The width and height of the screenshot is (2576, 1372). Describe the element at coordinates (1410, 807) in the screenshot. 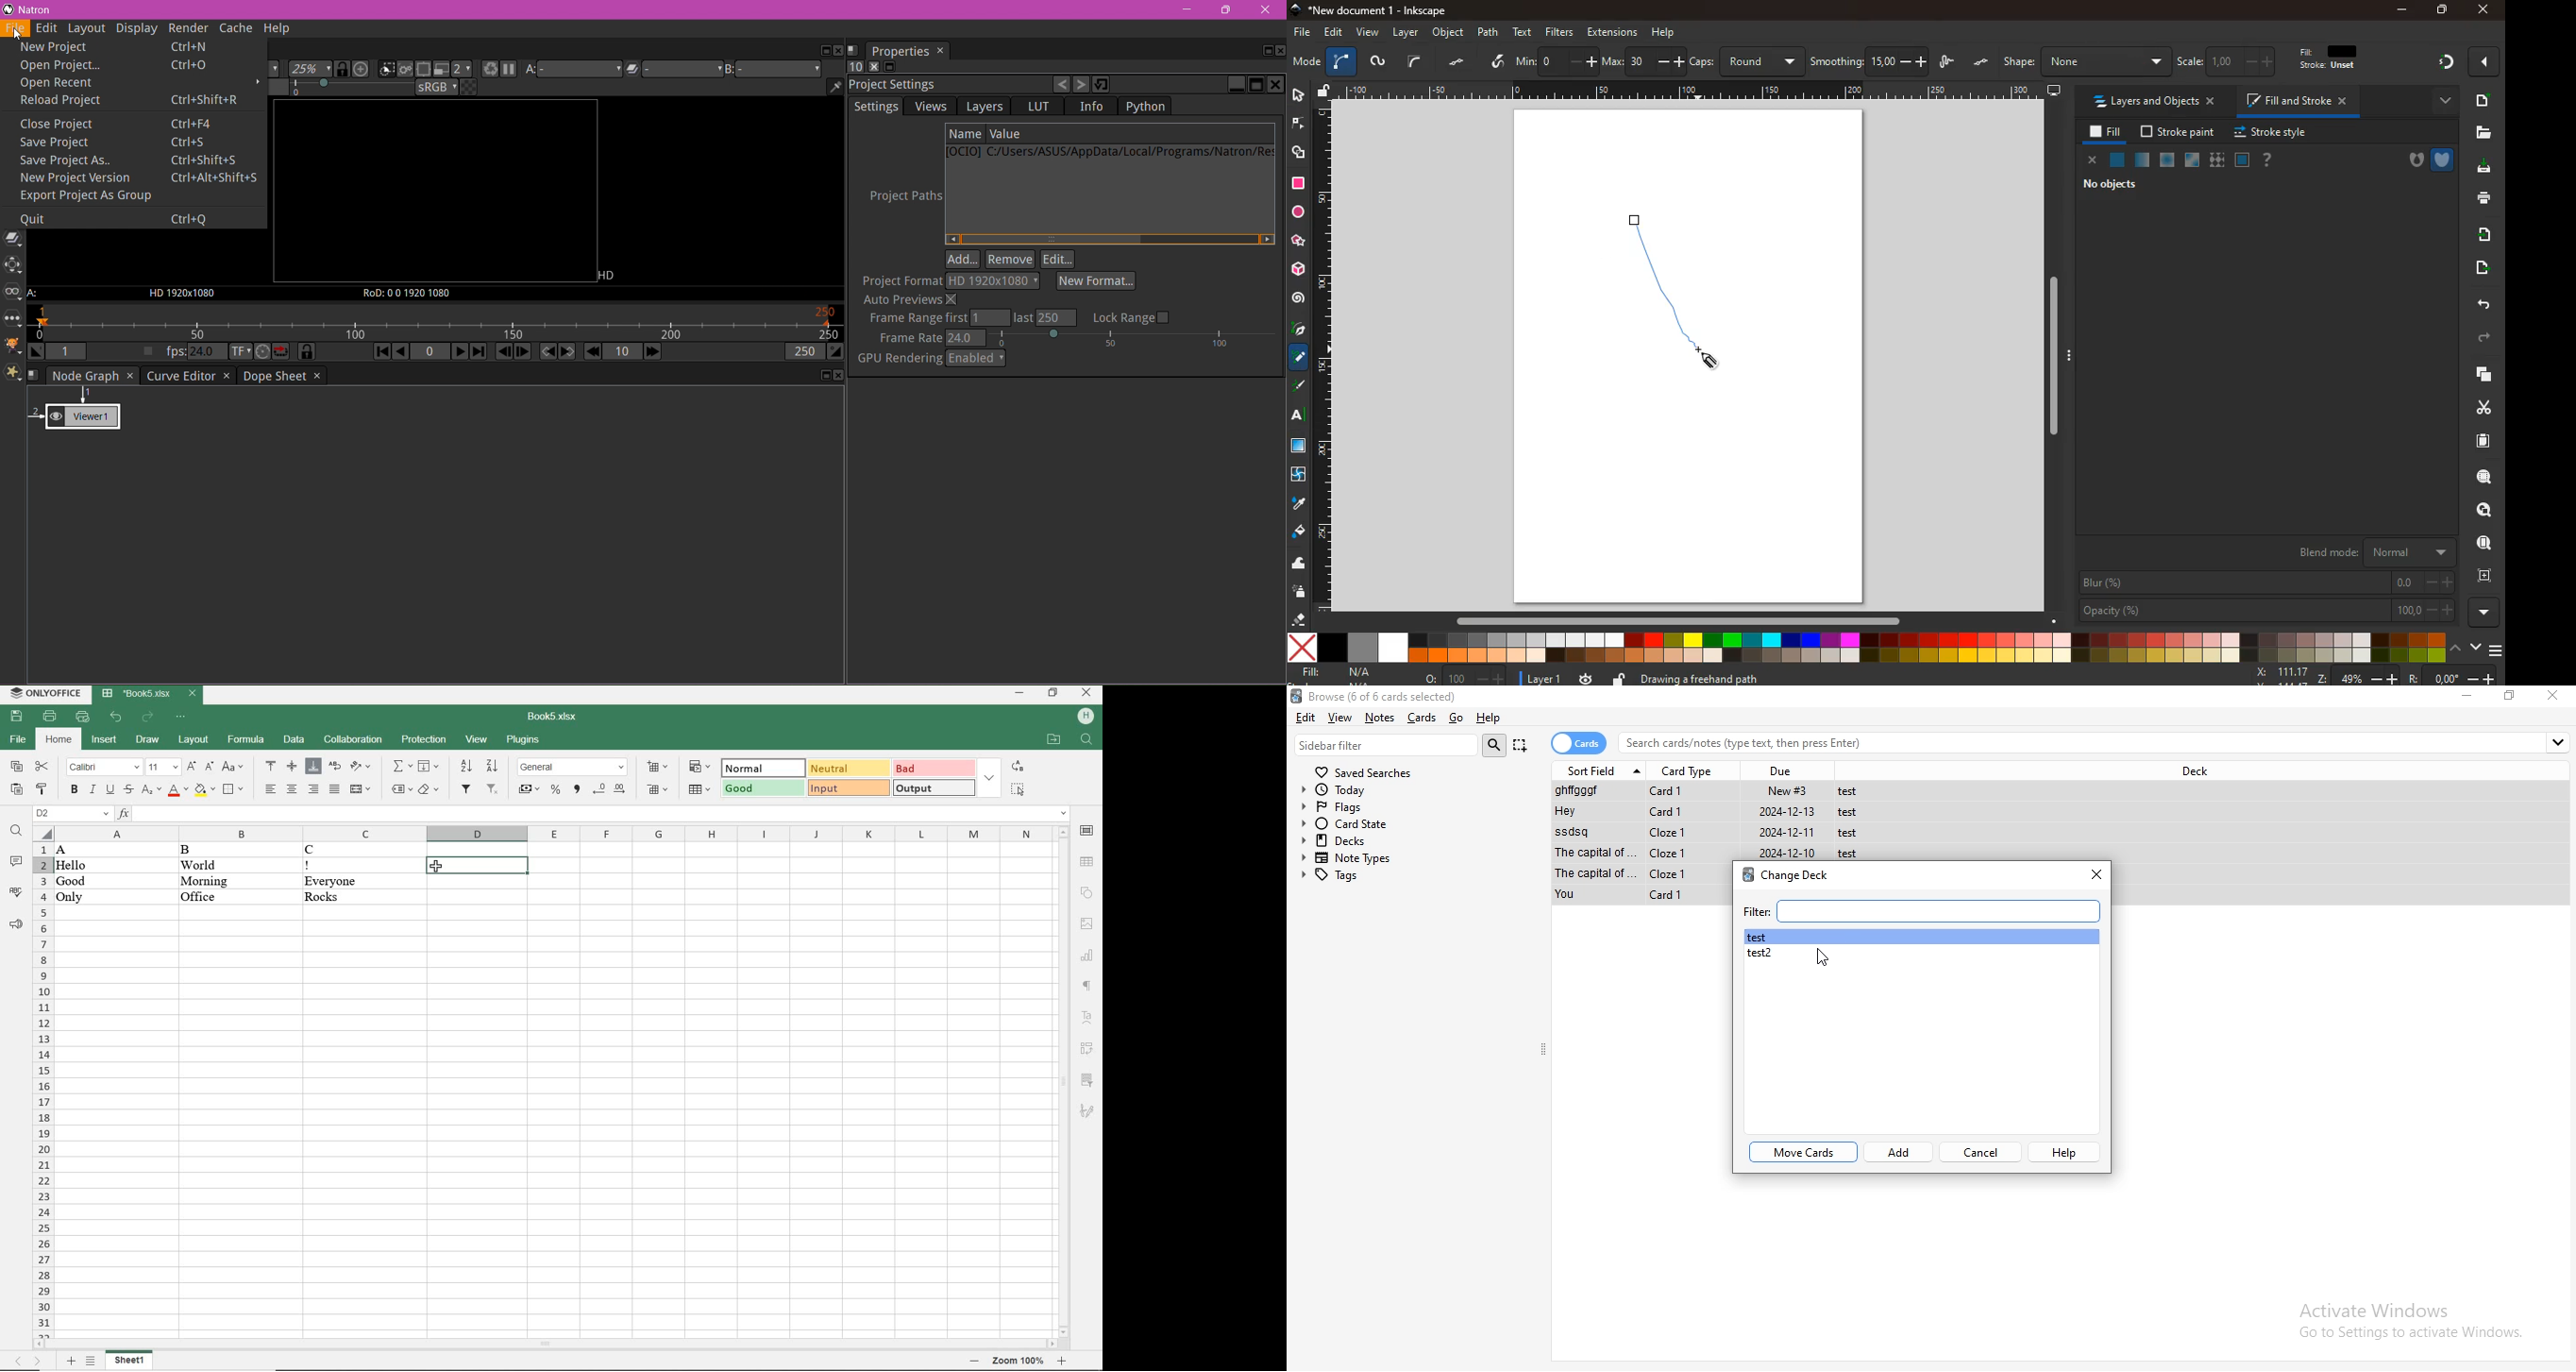

I see `flags` at that location.